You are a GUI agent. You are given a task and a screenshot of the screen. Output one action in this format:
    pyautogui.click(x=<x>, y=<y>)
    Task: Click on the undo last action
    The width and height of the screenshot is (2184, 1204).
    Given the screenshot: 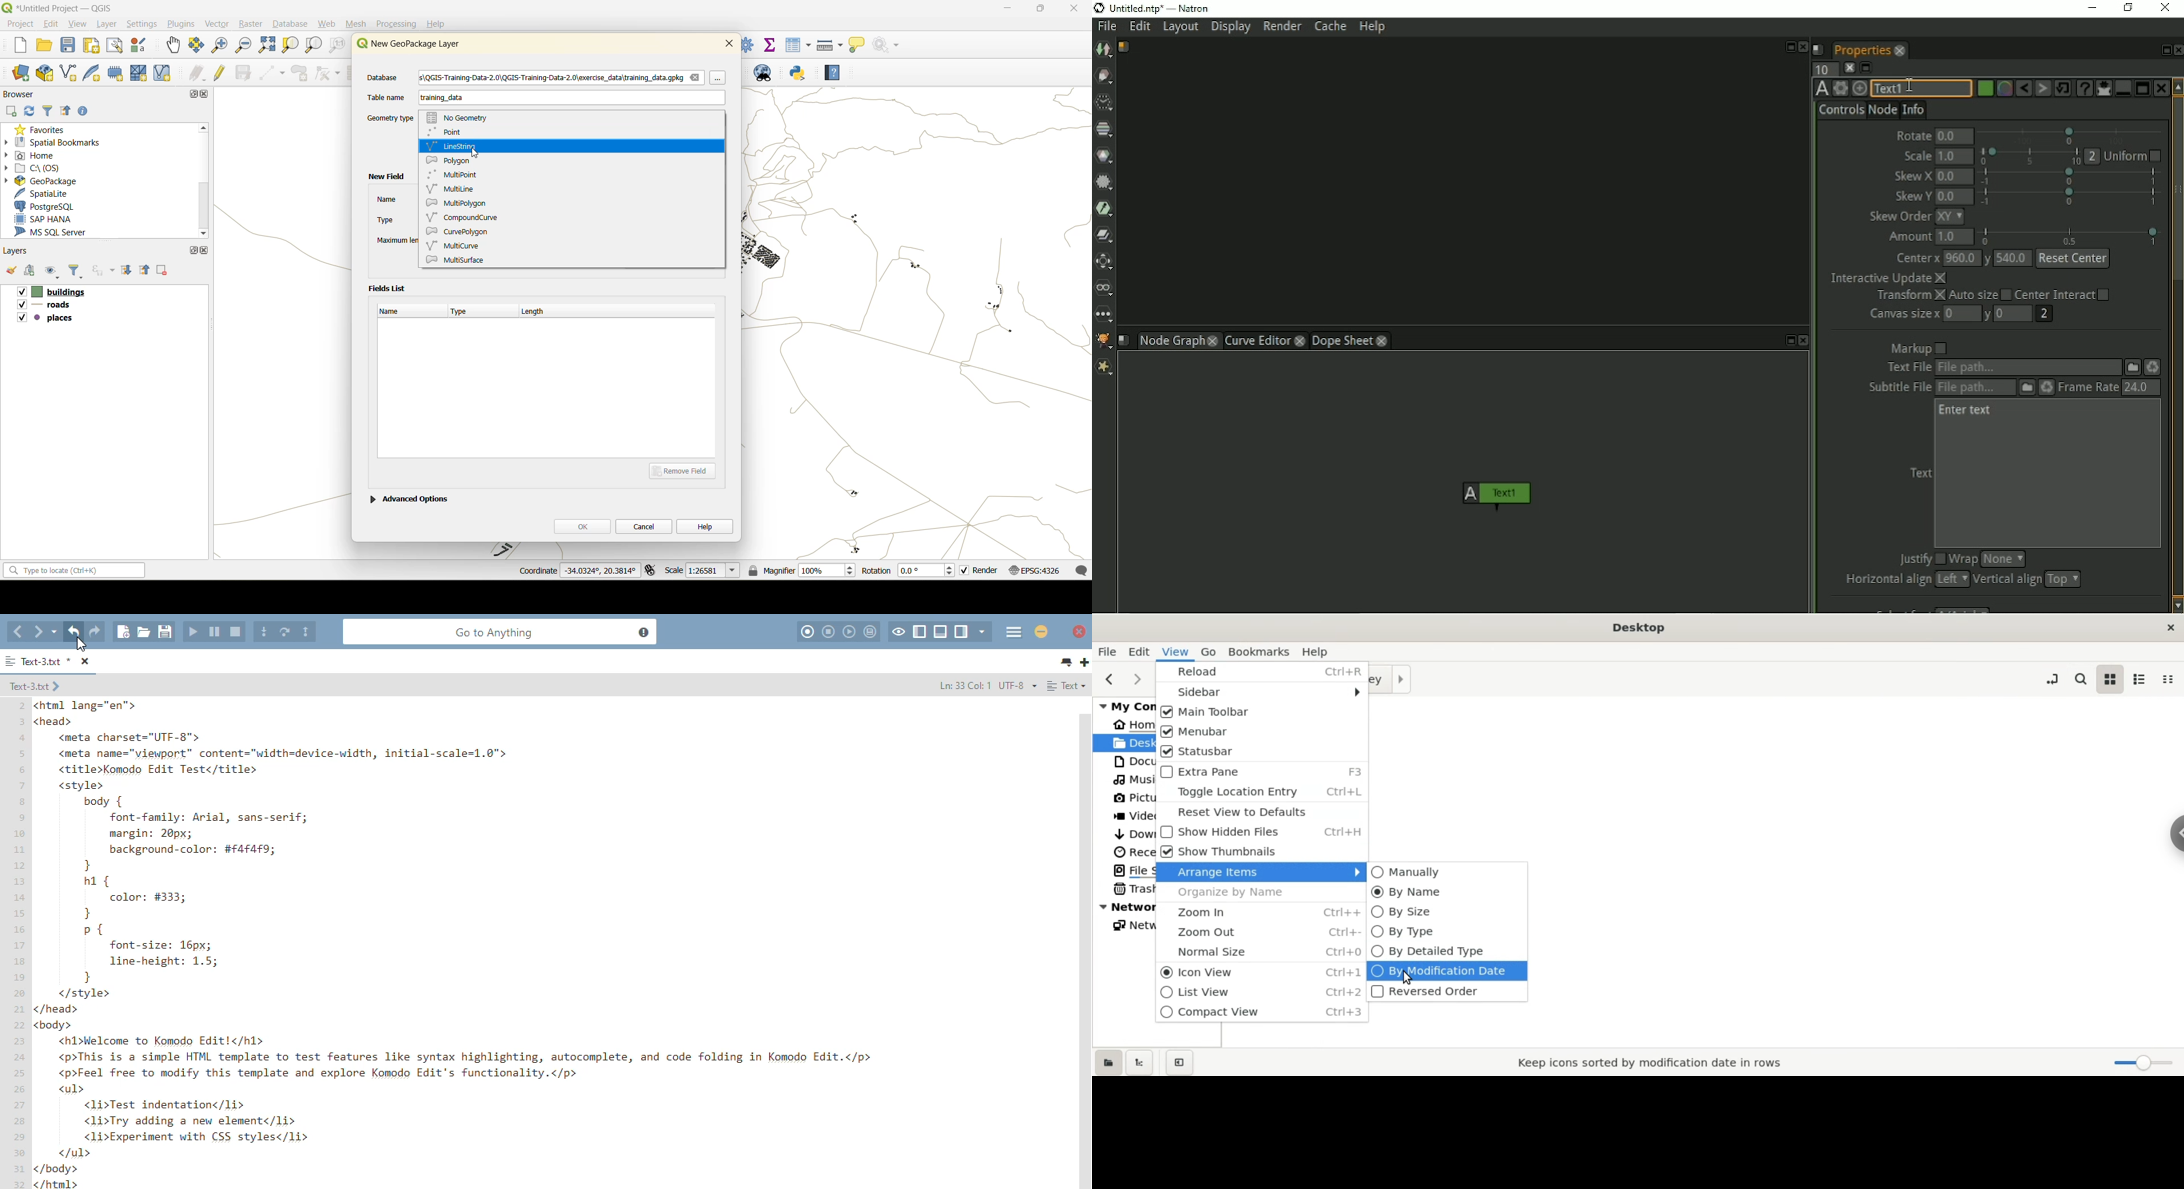 What is the action you would take?
    pyautogui.click(x=74, y=632)
    